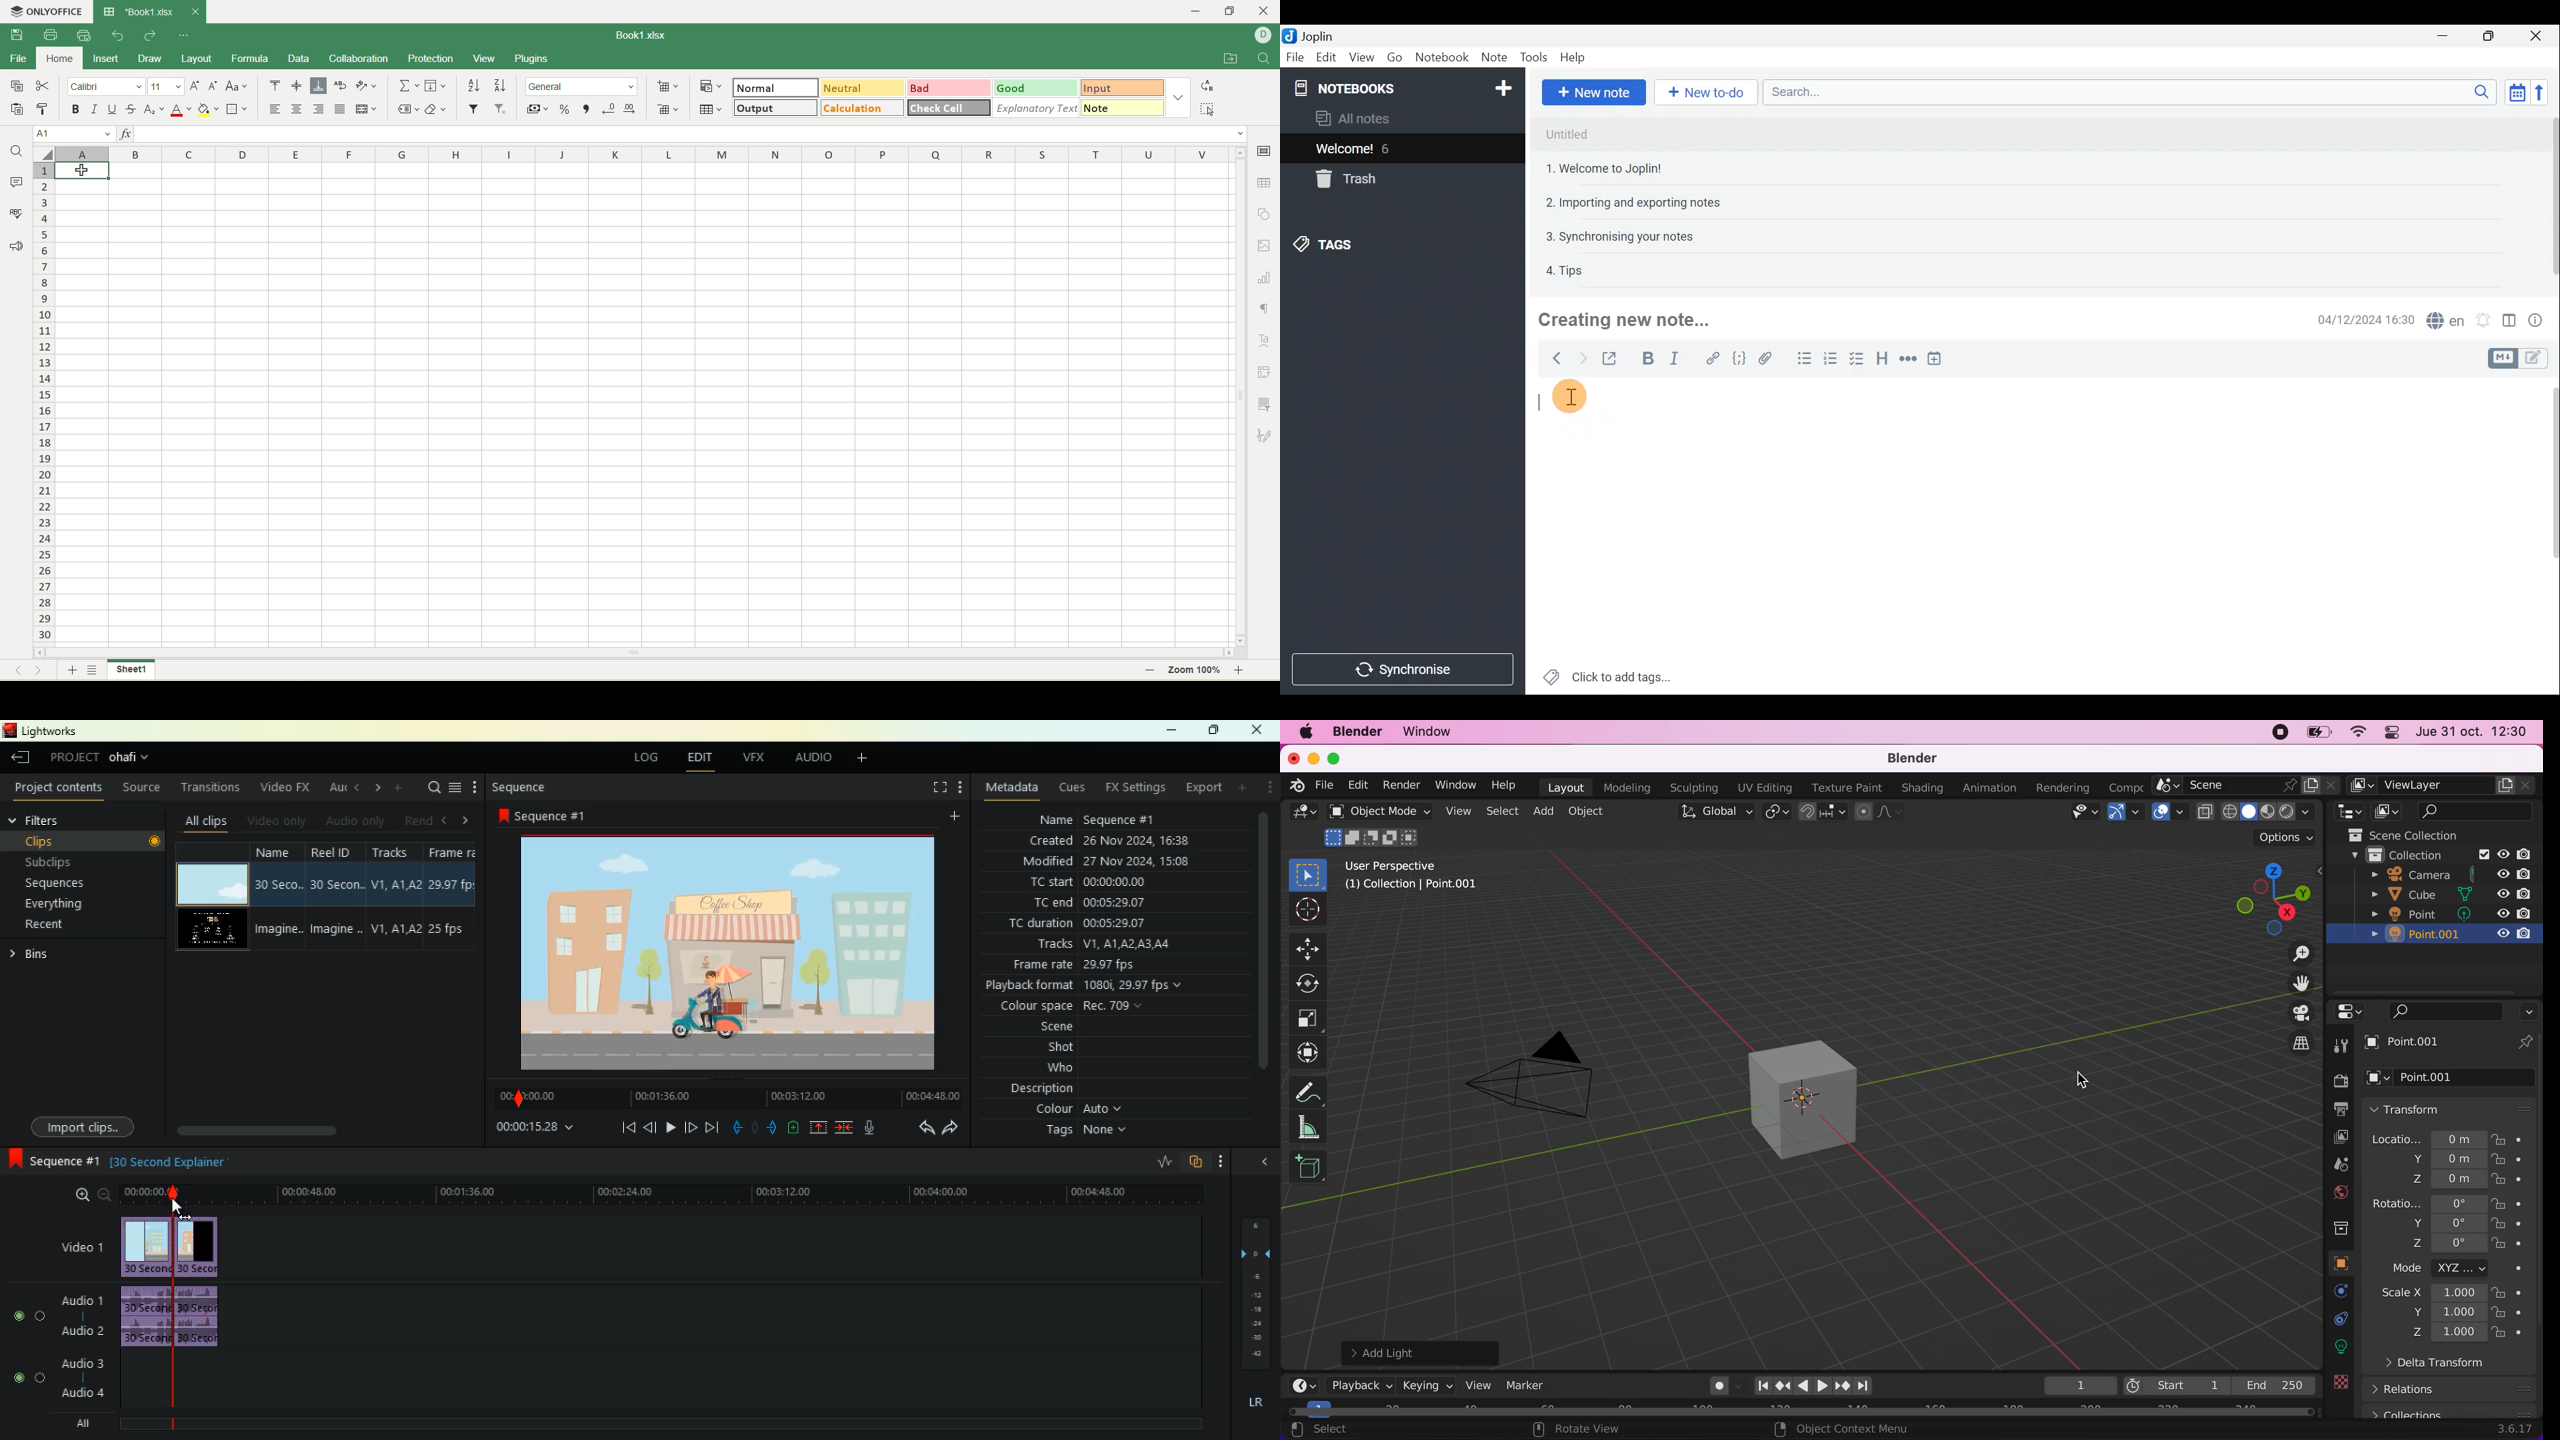  Describe the element at coordinates (2537, 37) in the screenshot. I see `Close` at that location.